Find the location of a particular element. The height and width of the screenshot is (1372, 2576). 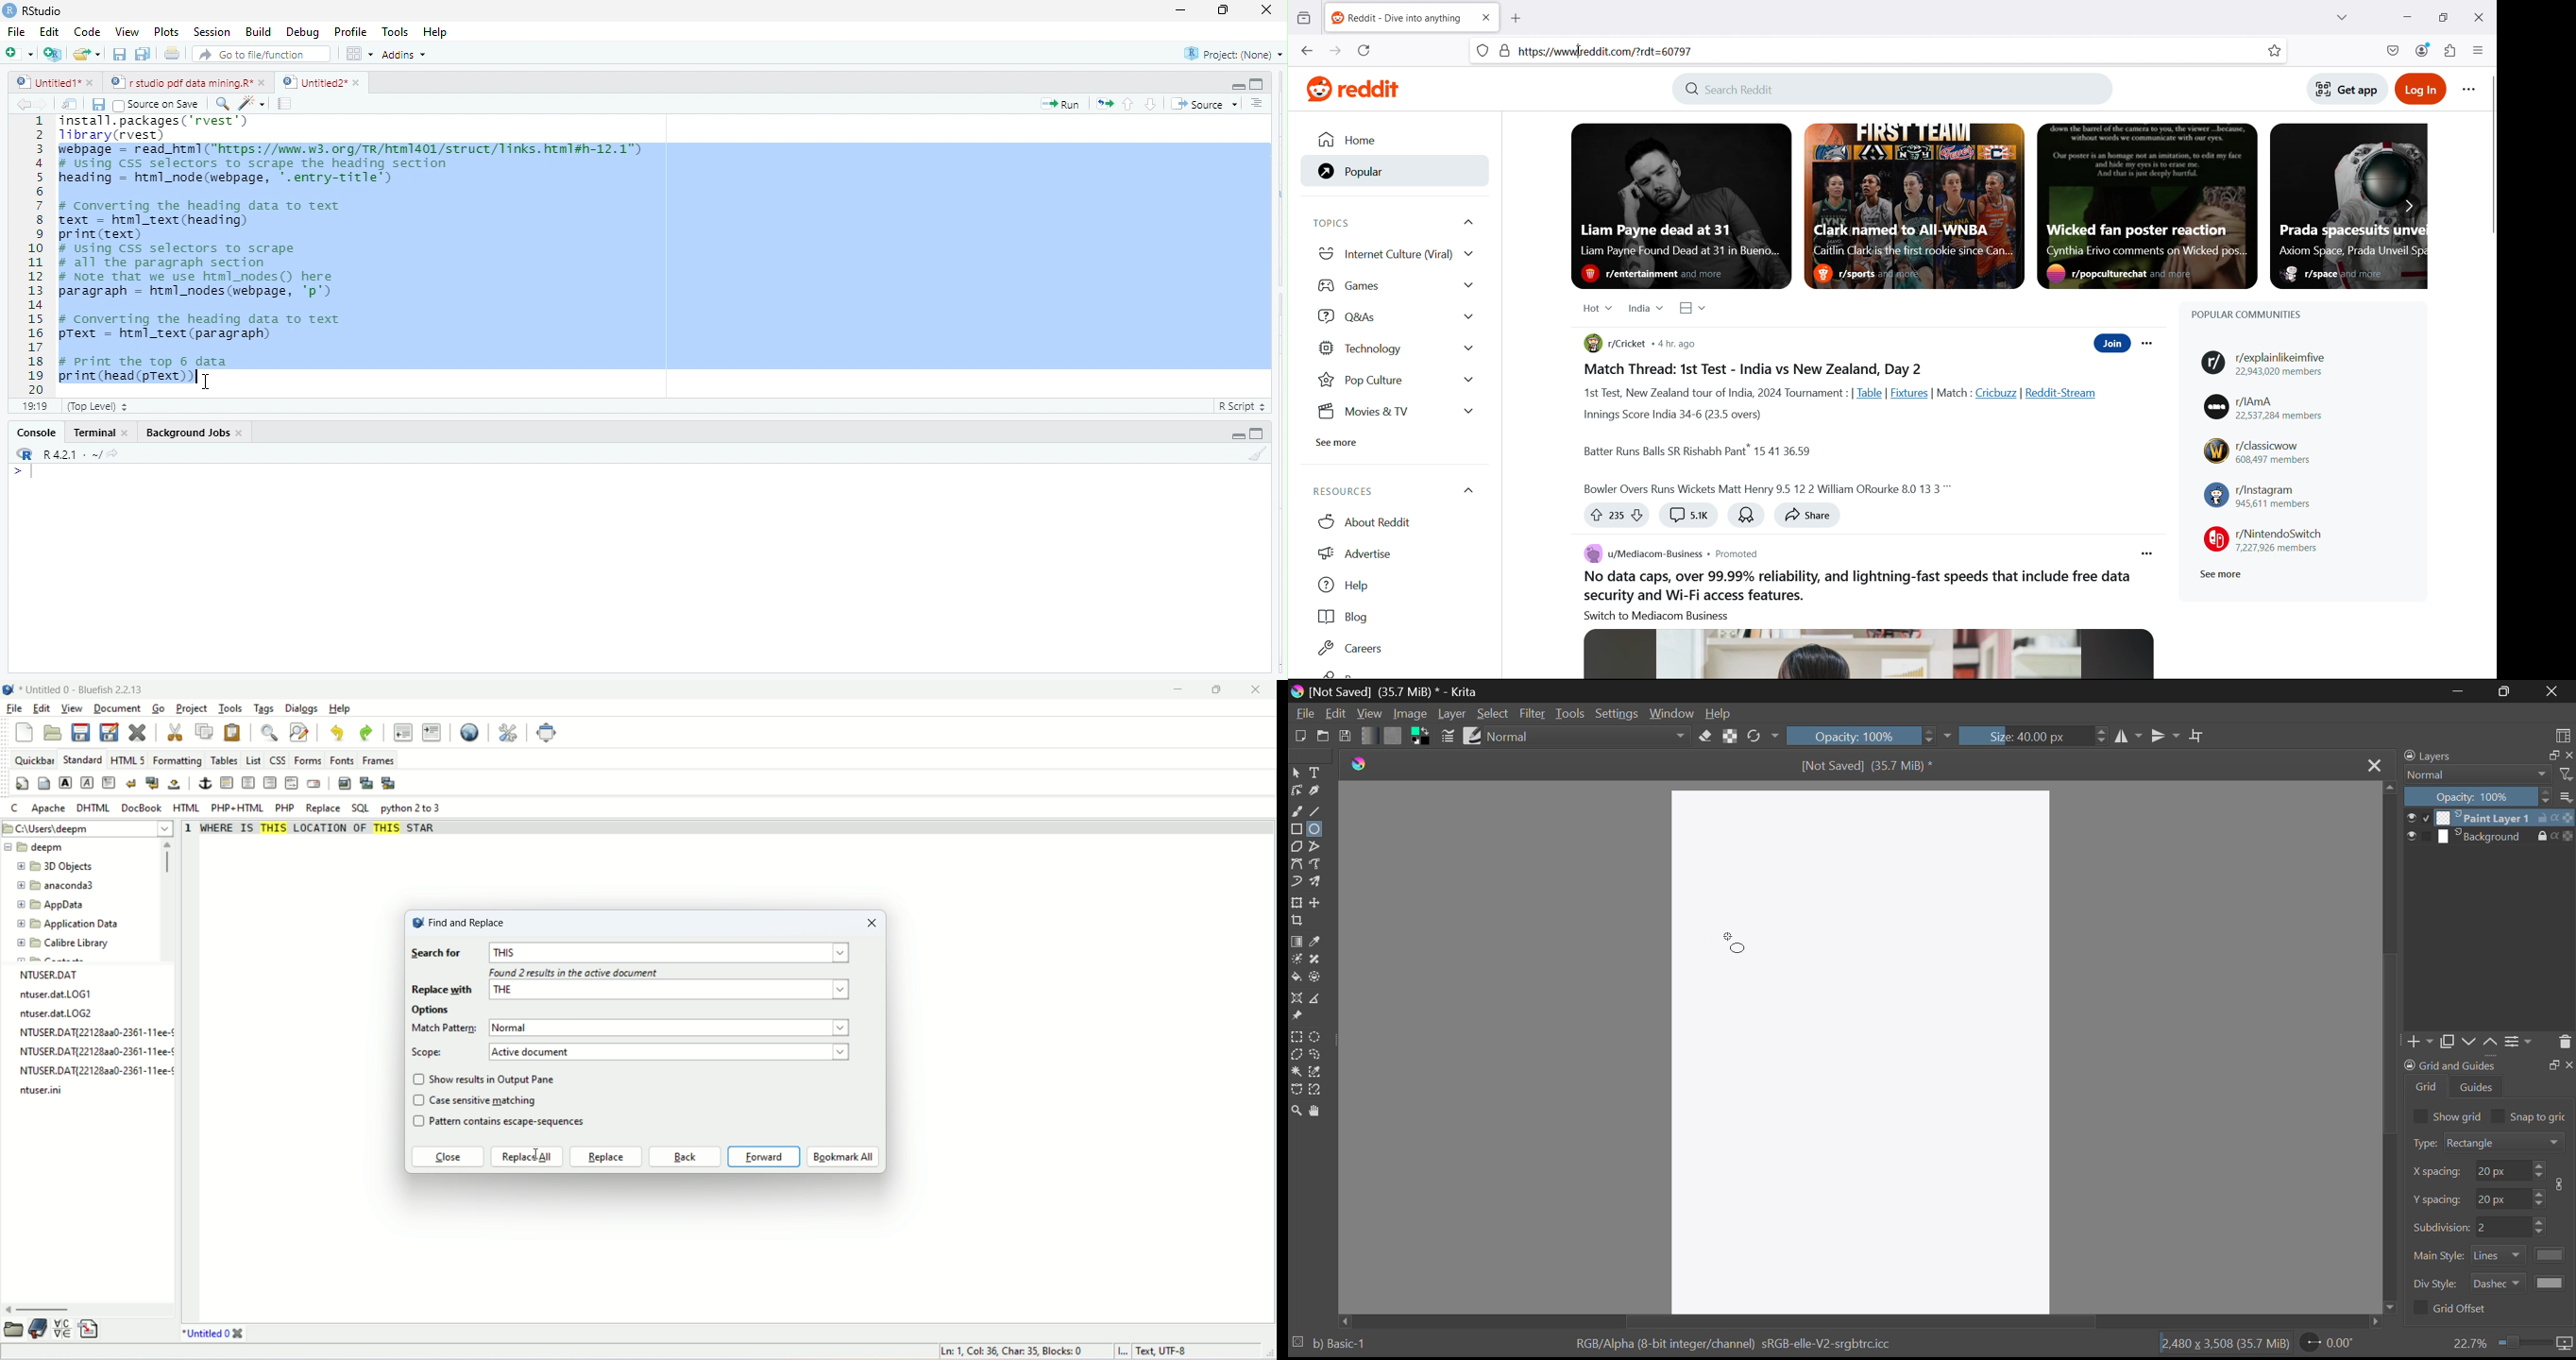

search for this is located at coordinates (634, 953).